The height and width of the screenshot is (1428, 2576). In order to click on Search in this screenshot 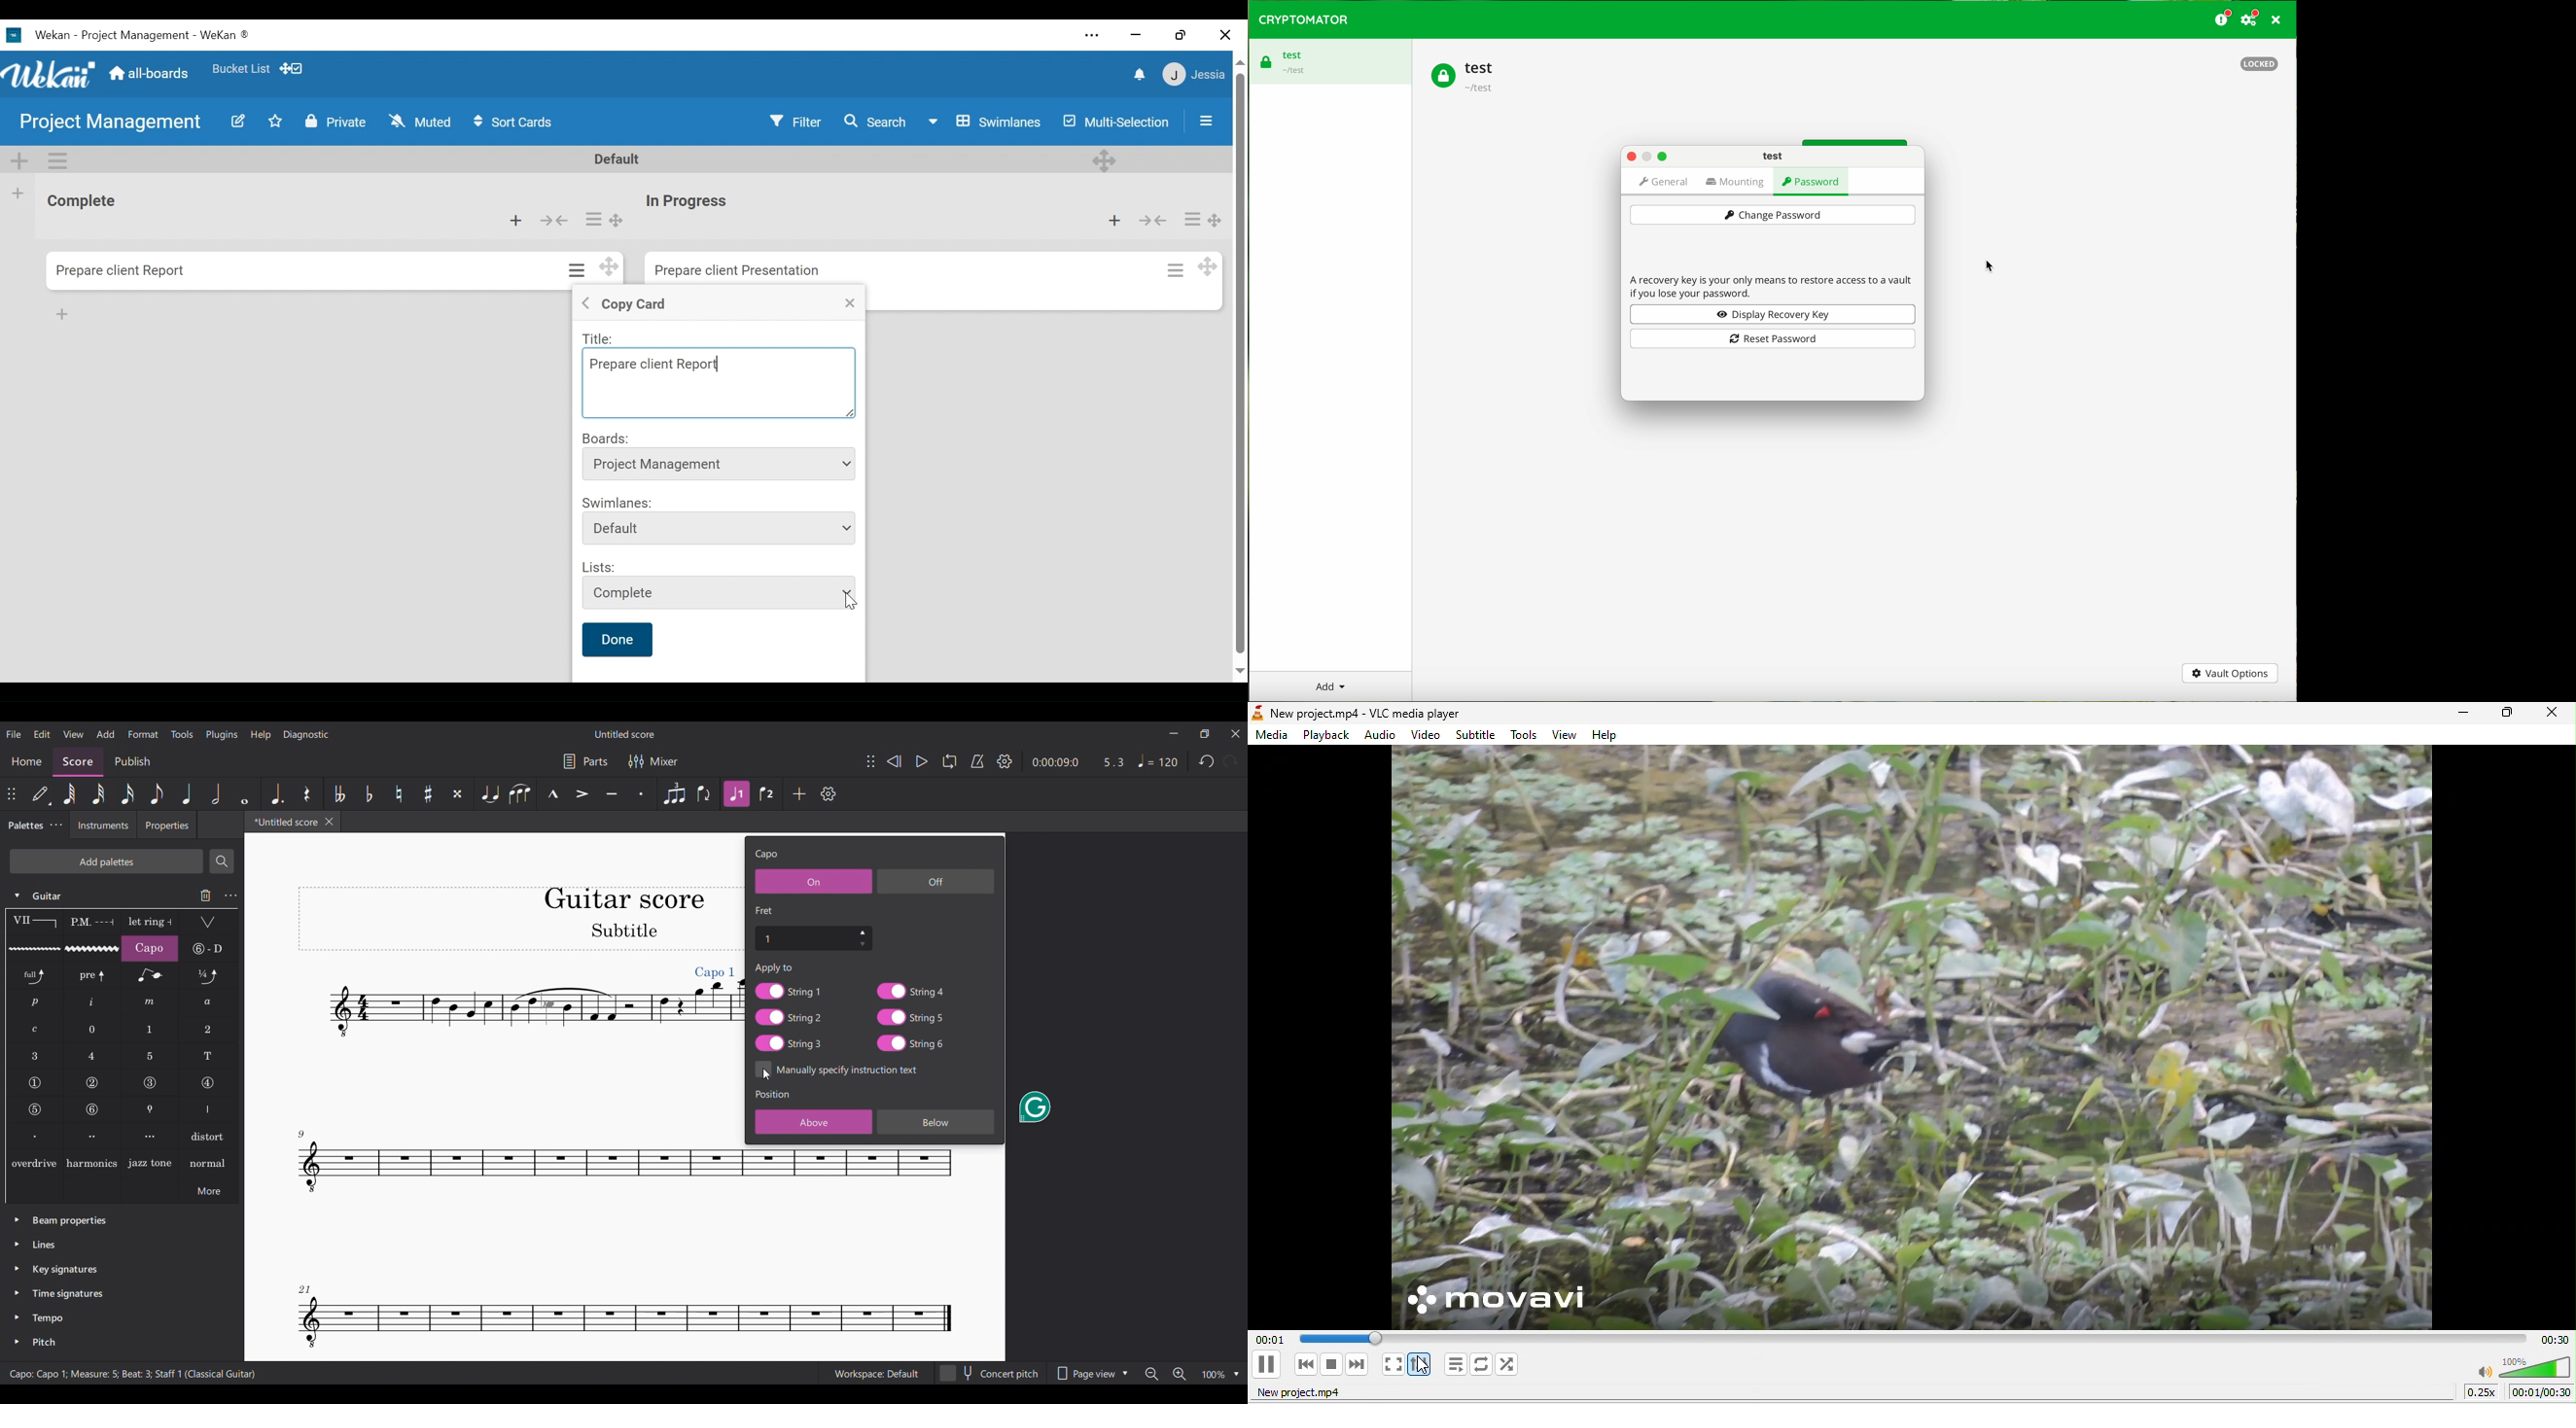, I will do `click(876, 120)`.